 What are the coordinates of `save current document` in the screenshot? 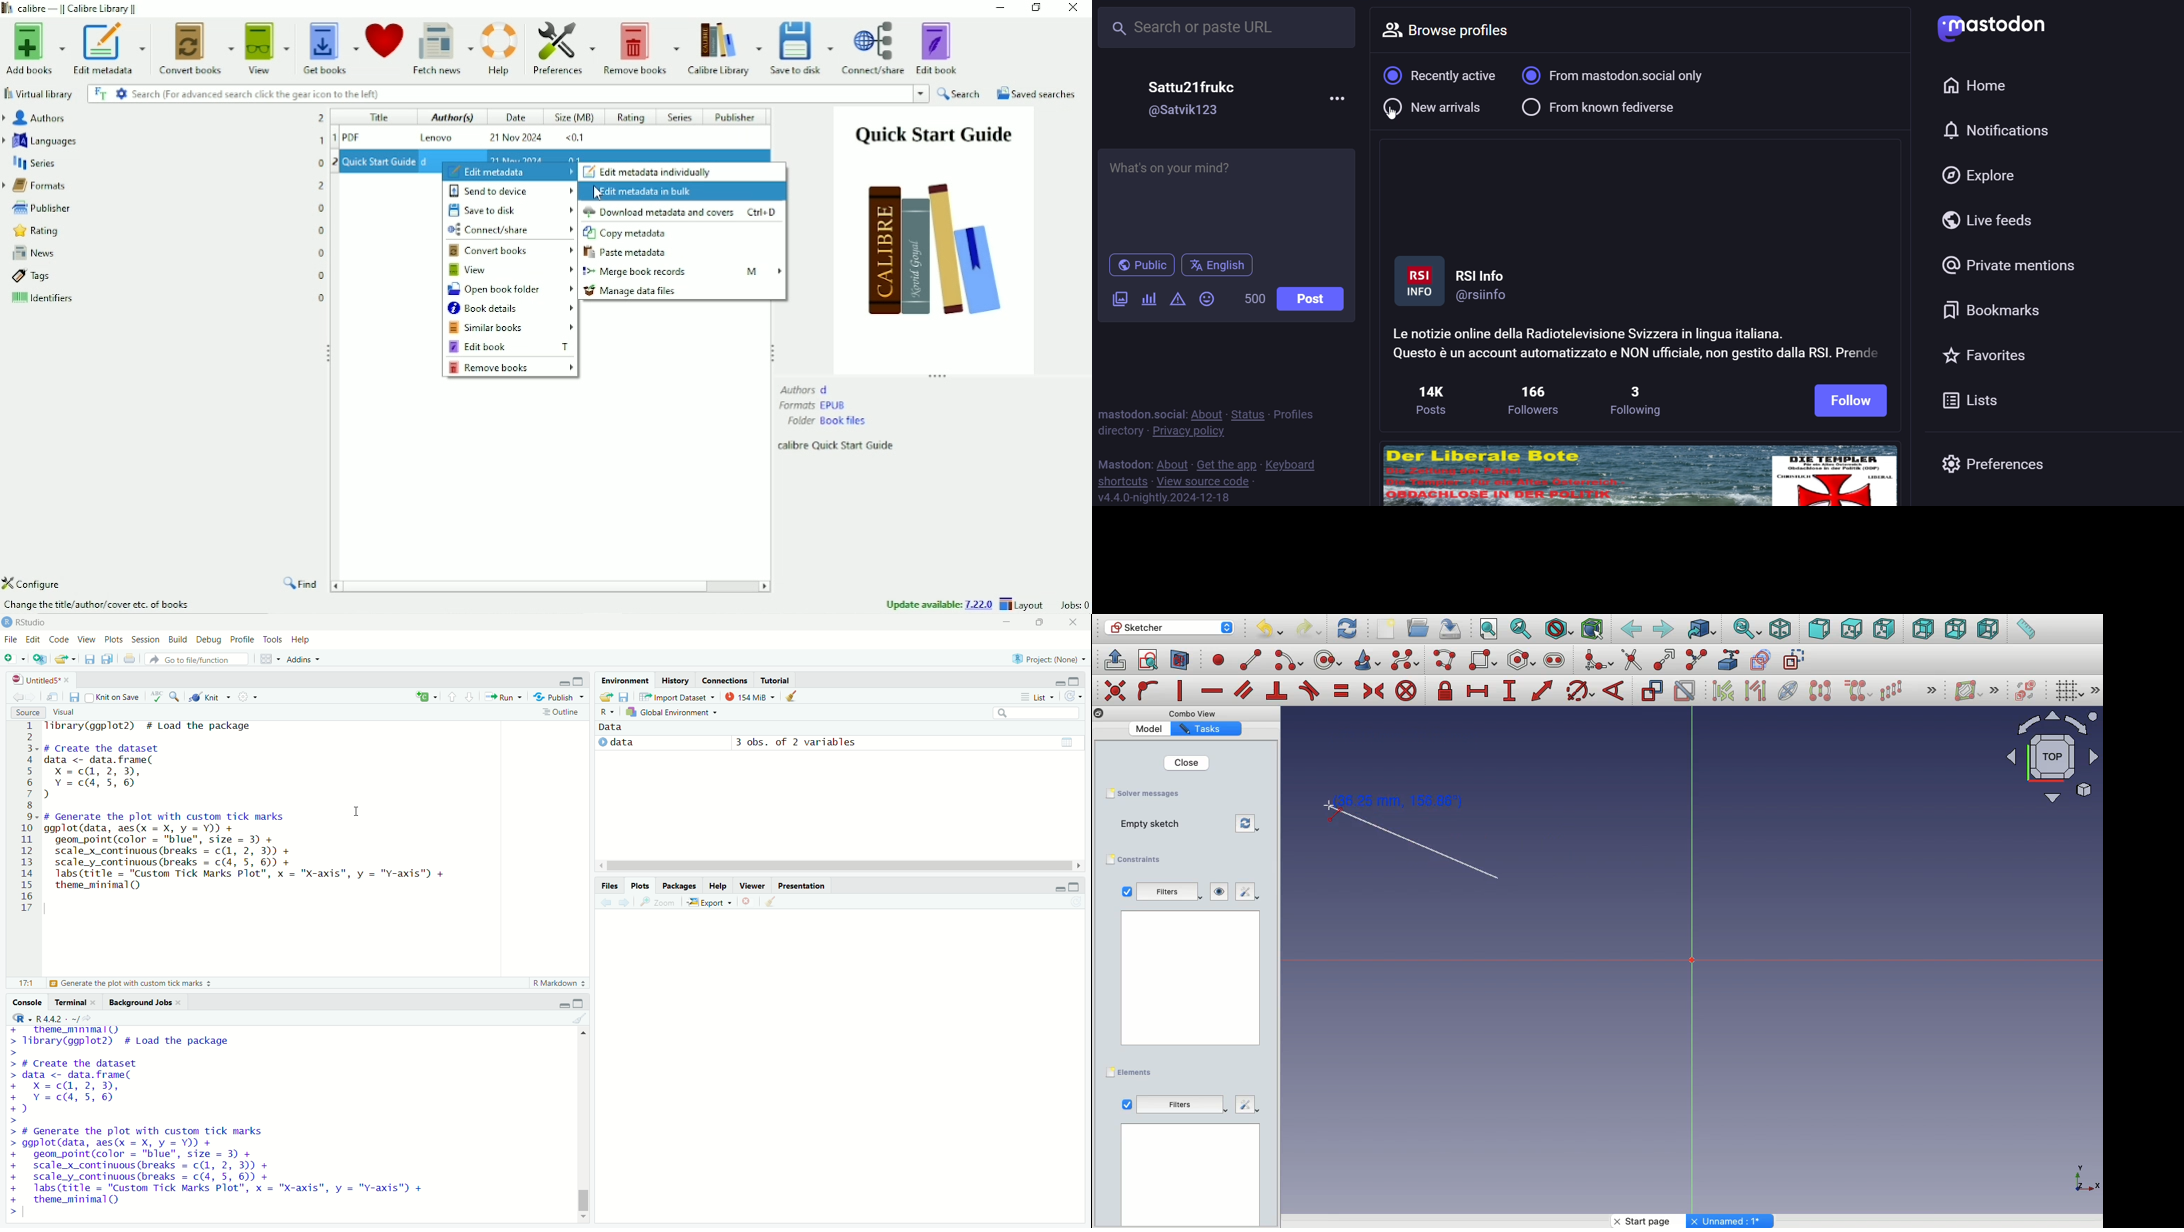 It's located at (74, 696).